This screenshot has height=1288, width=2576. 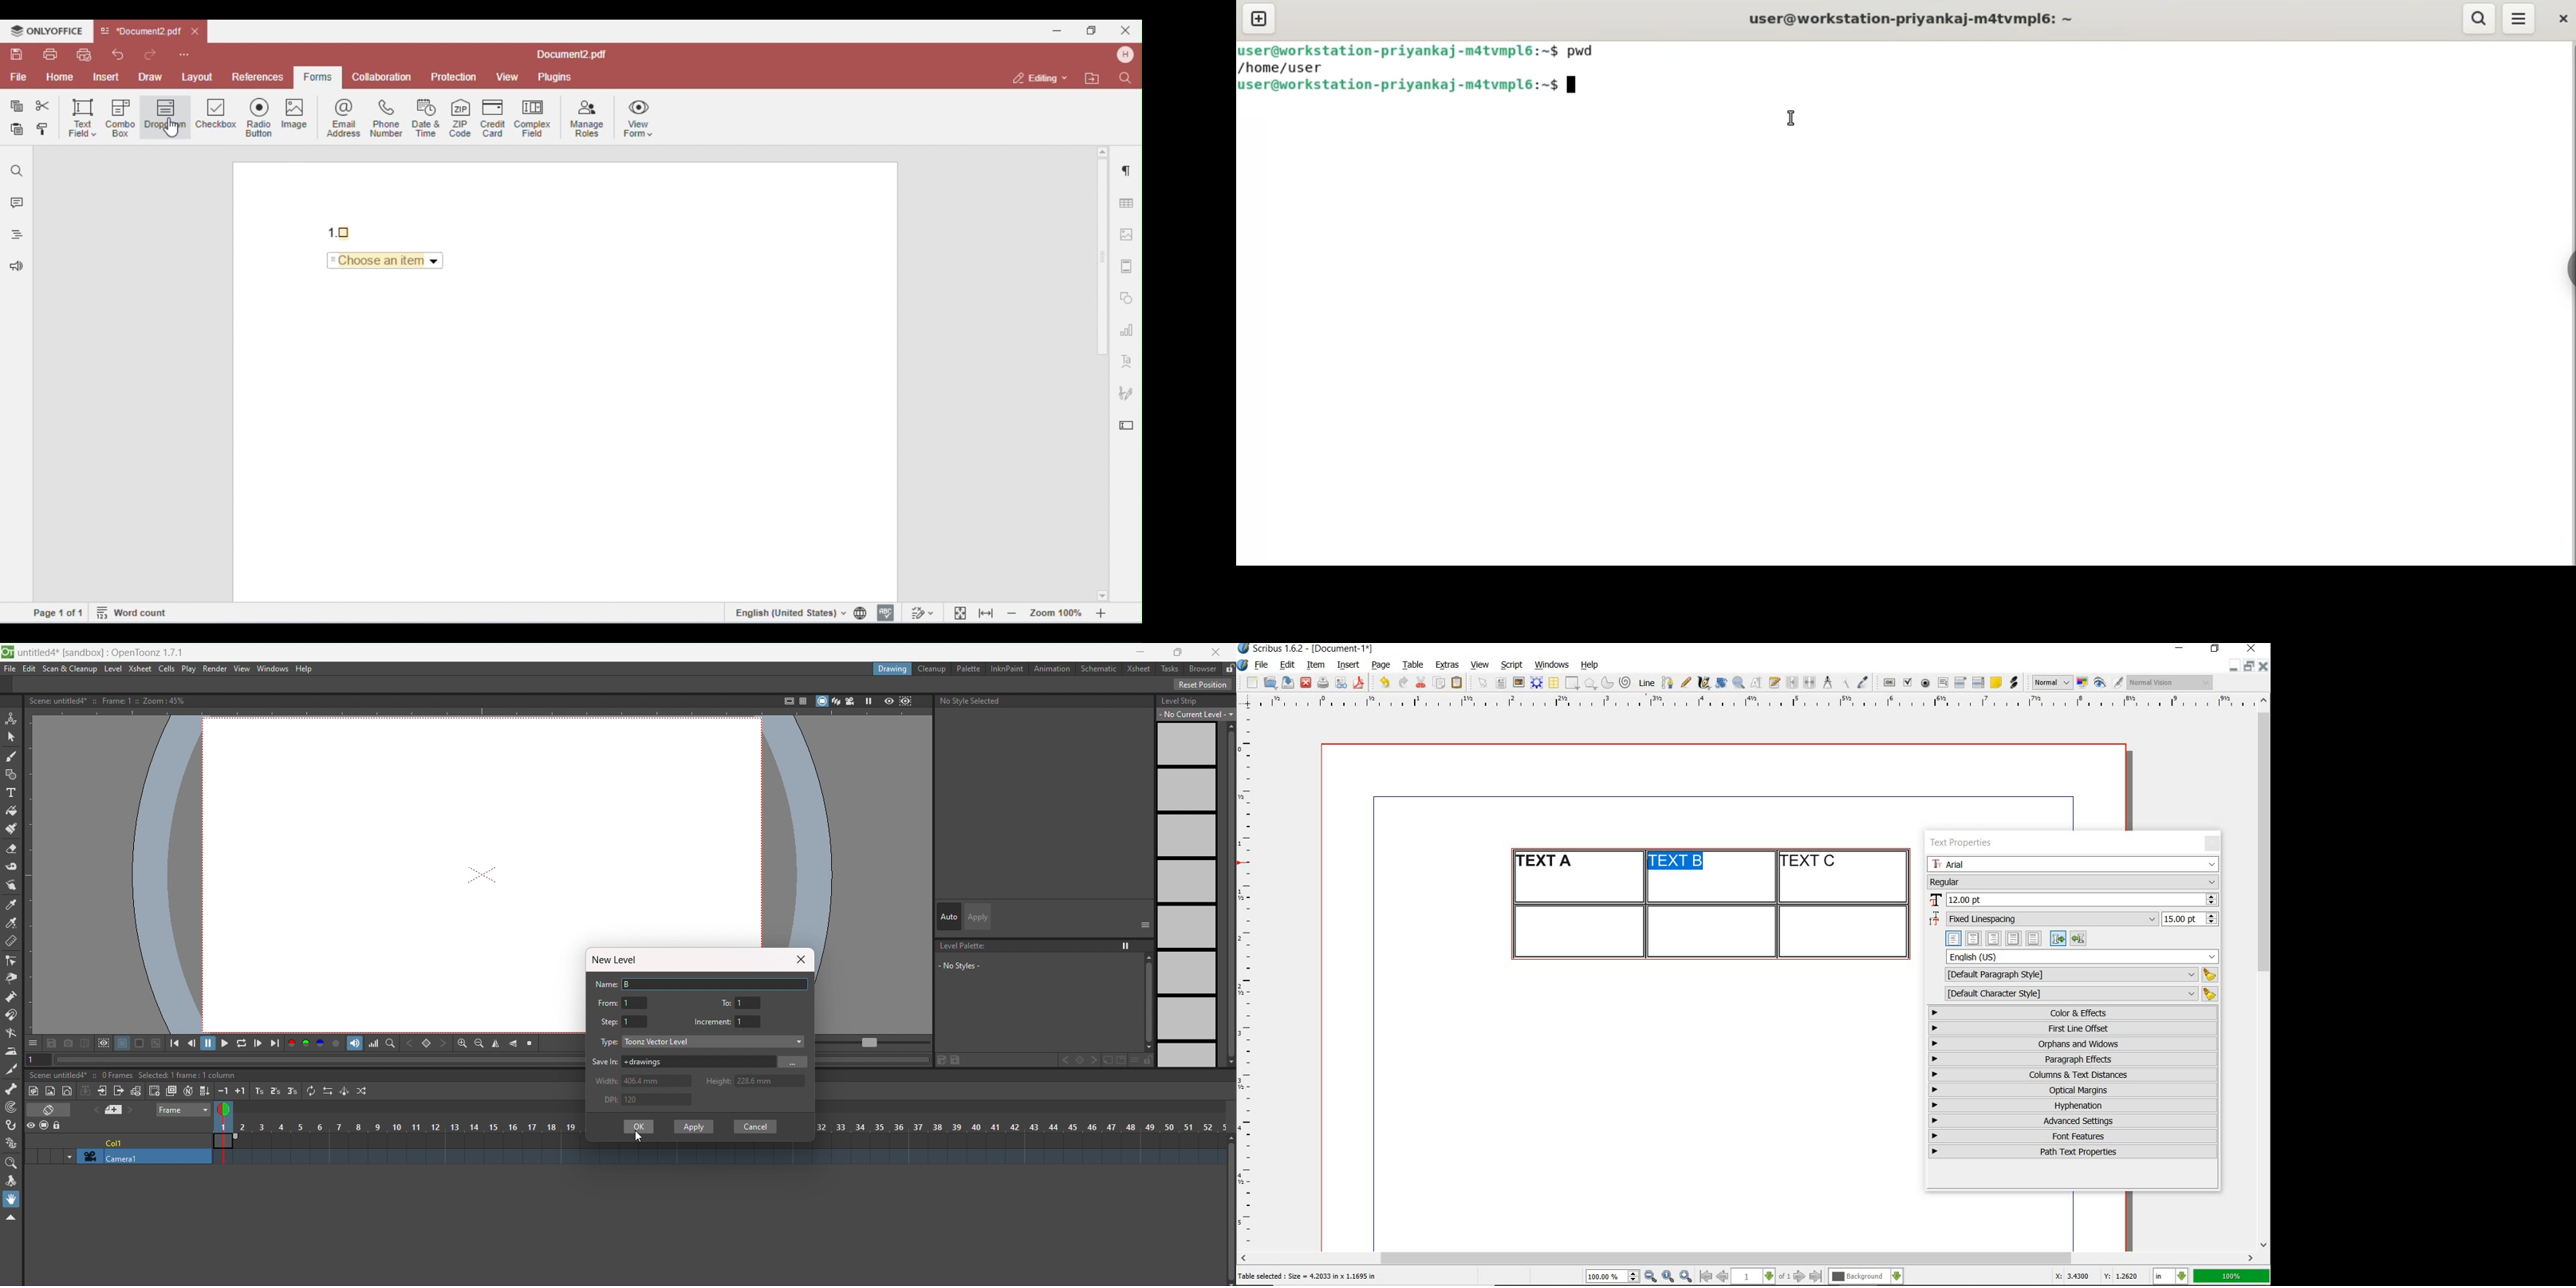 I want to click on font size, so click(x=2073, y=900).